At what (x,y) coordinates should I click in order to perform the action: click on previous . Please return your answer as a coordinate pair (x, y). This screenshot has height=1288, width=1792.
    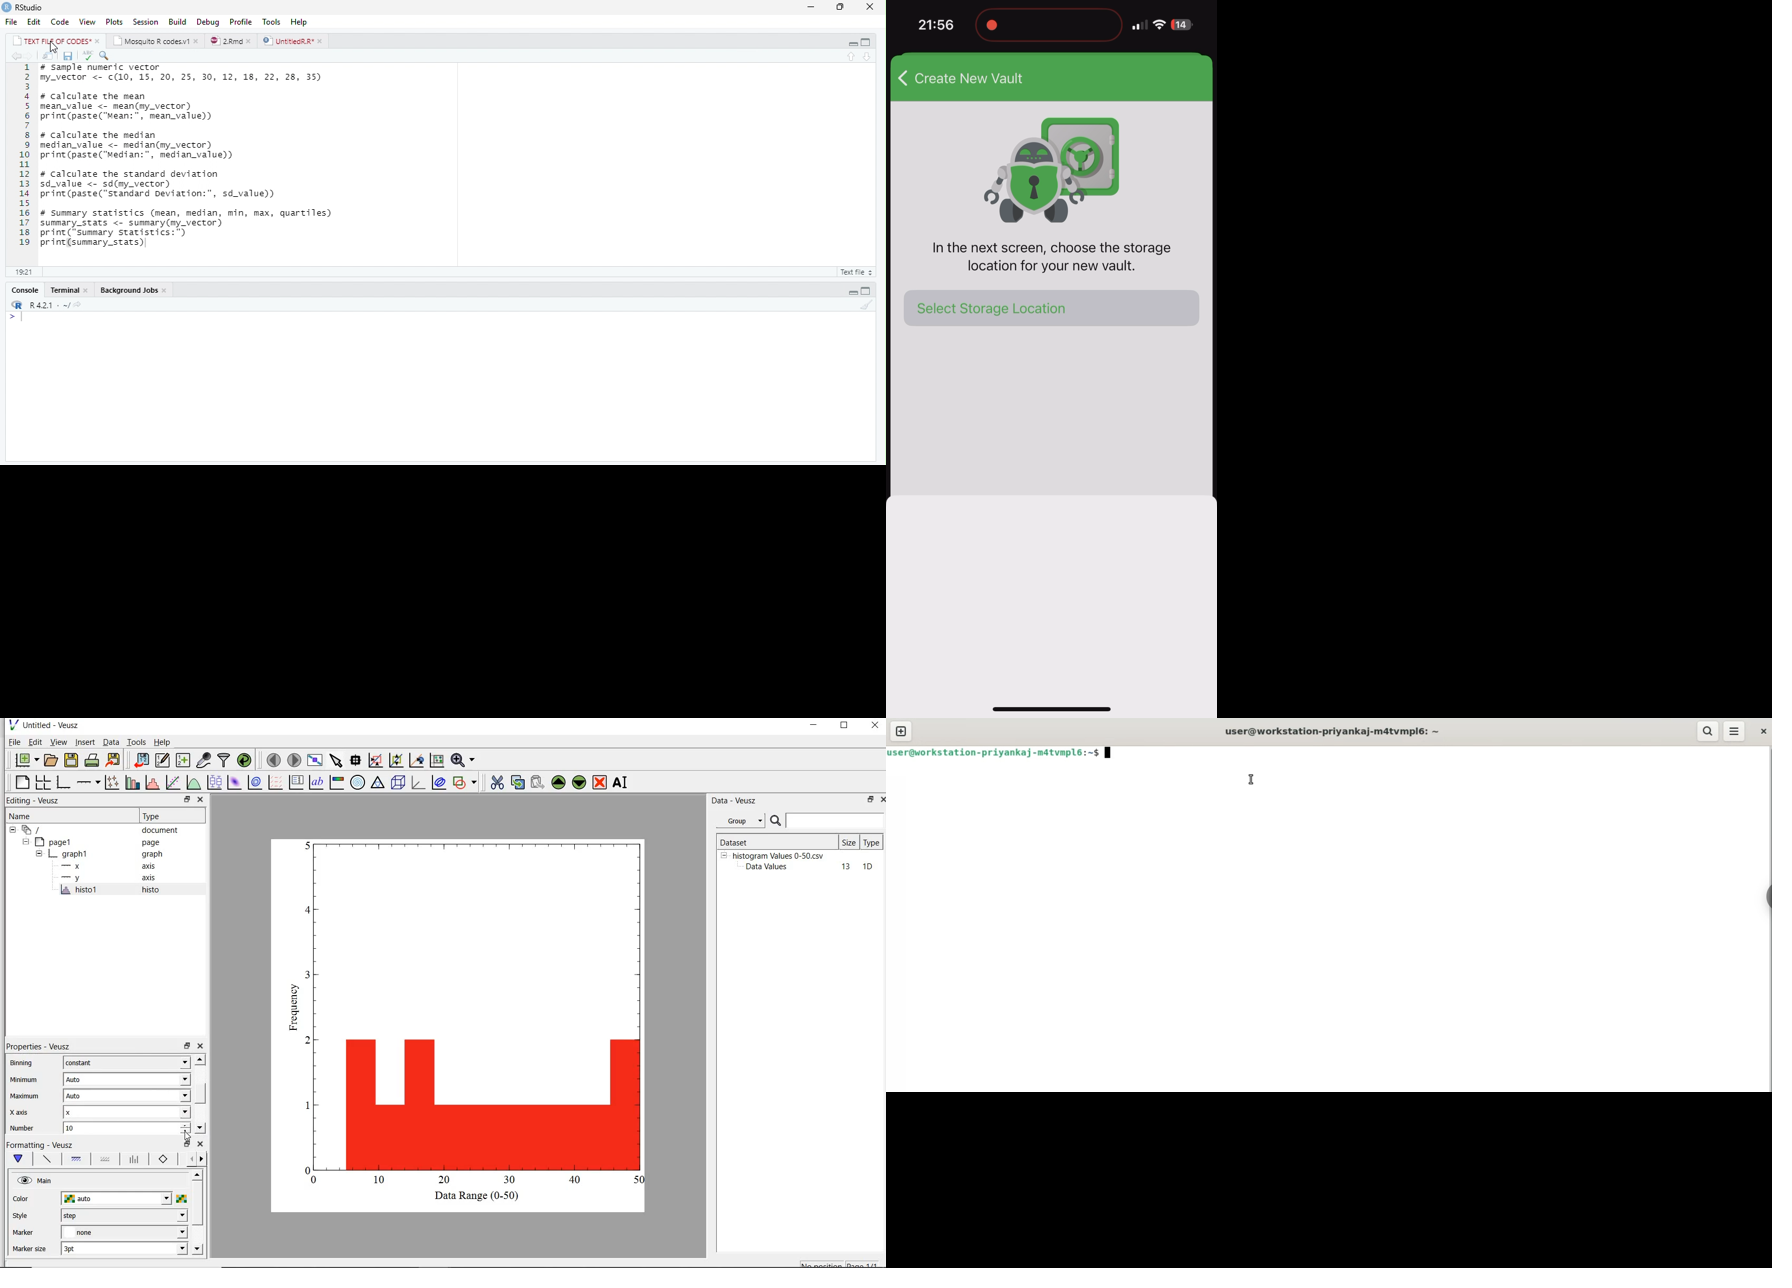
    Looking at the image, I should click on (189, 1160).